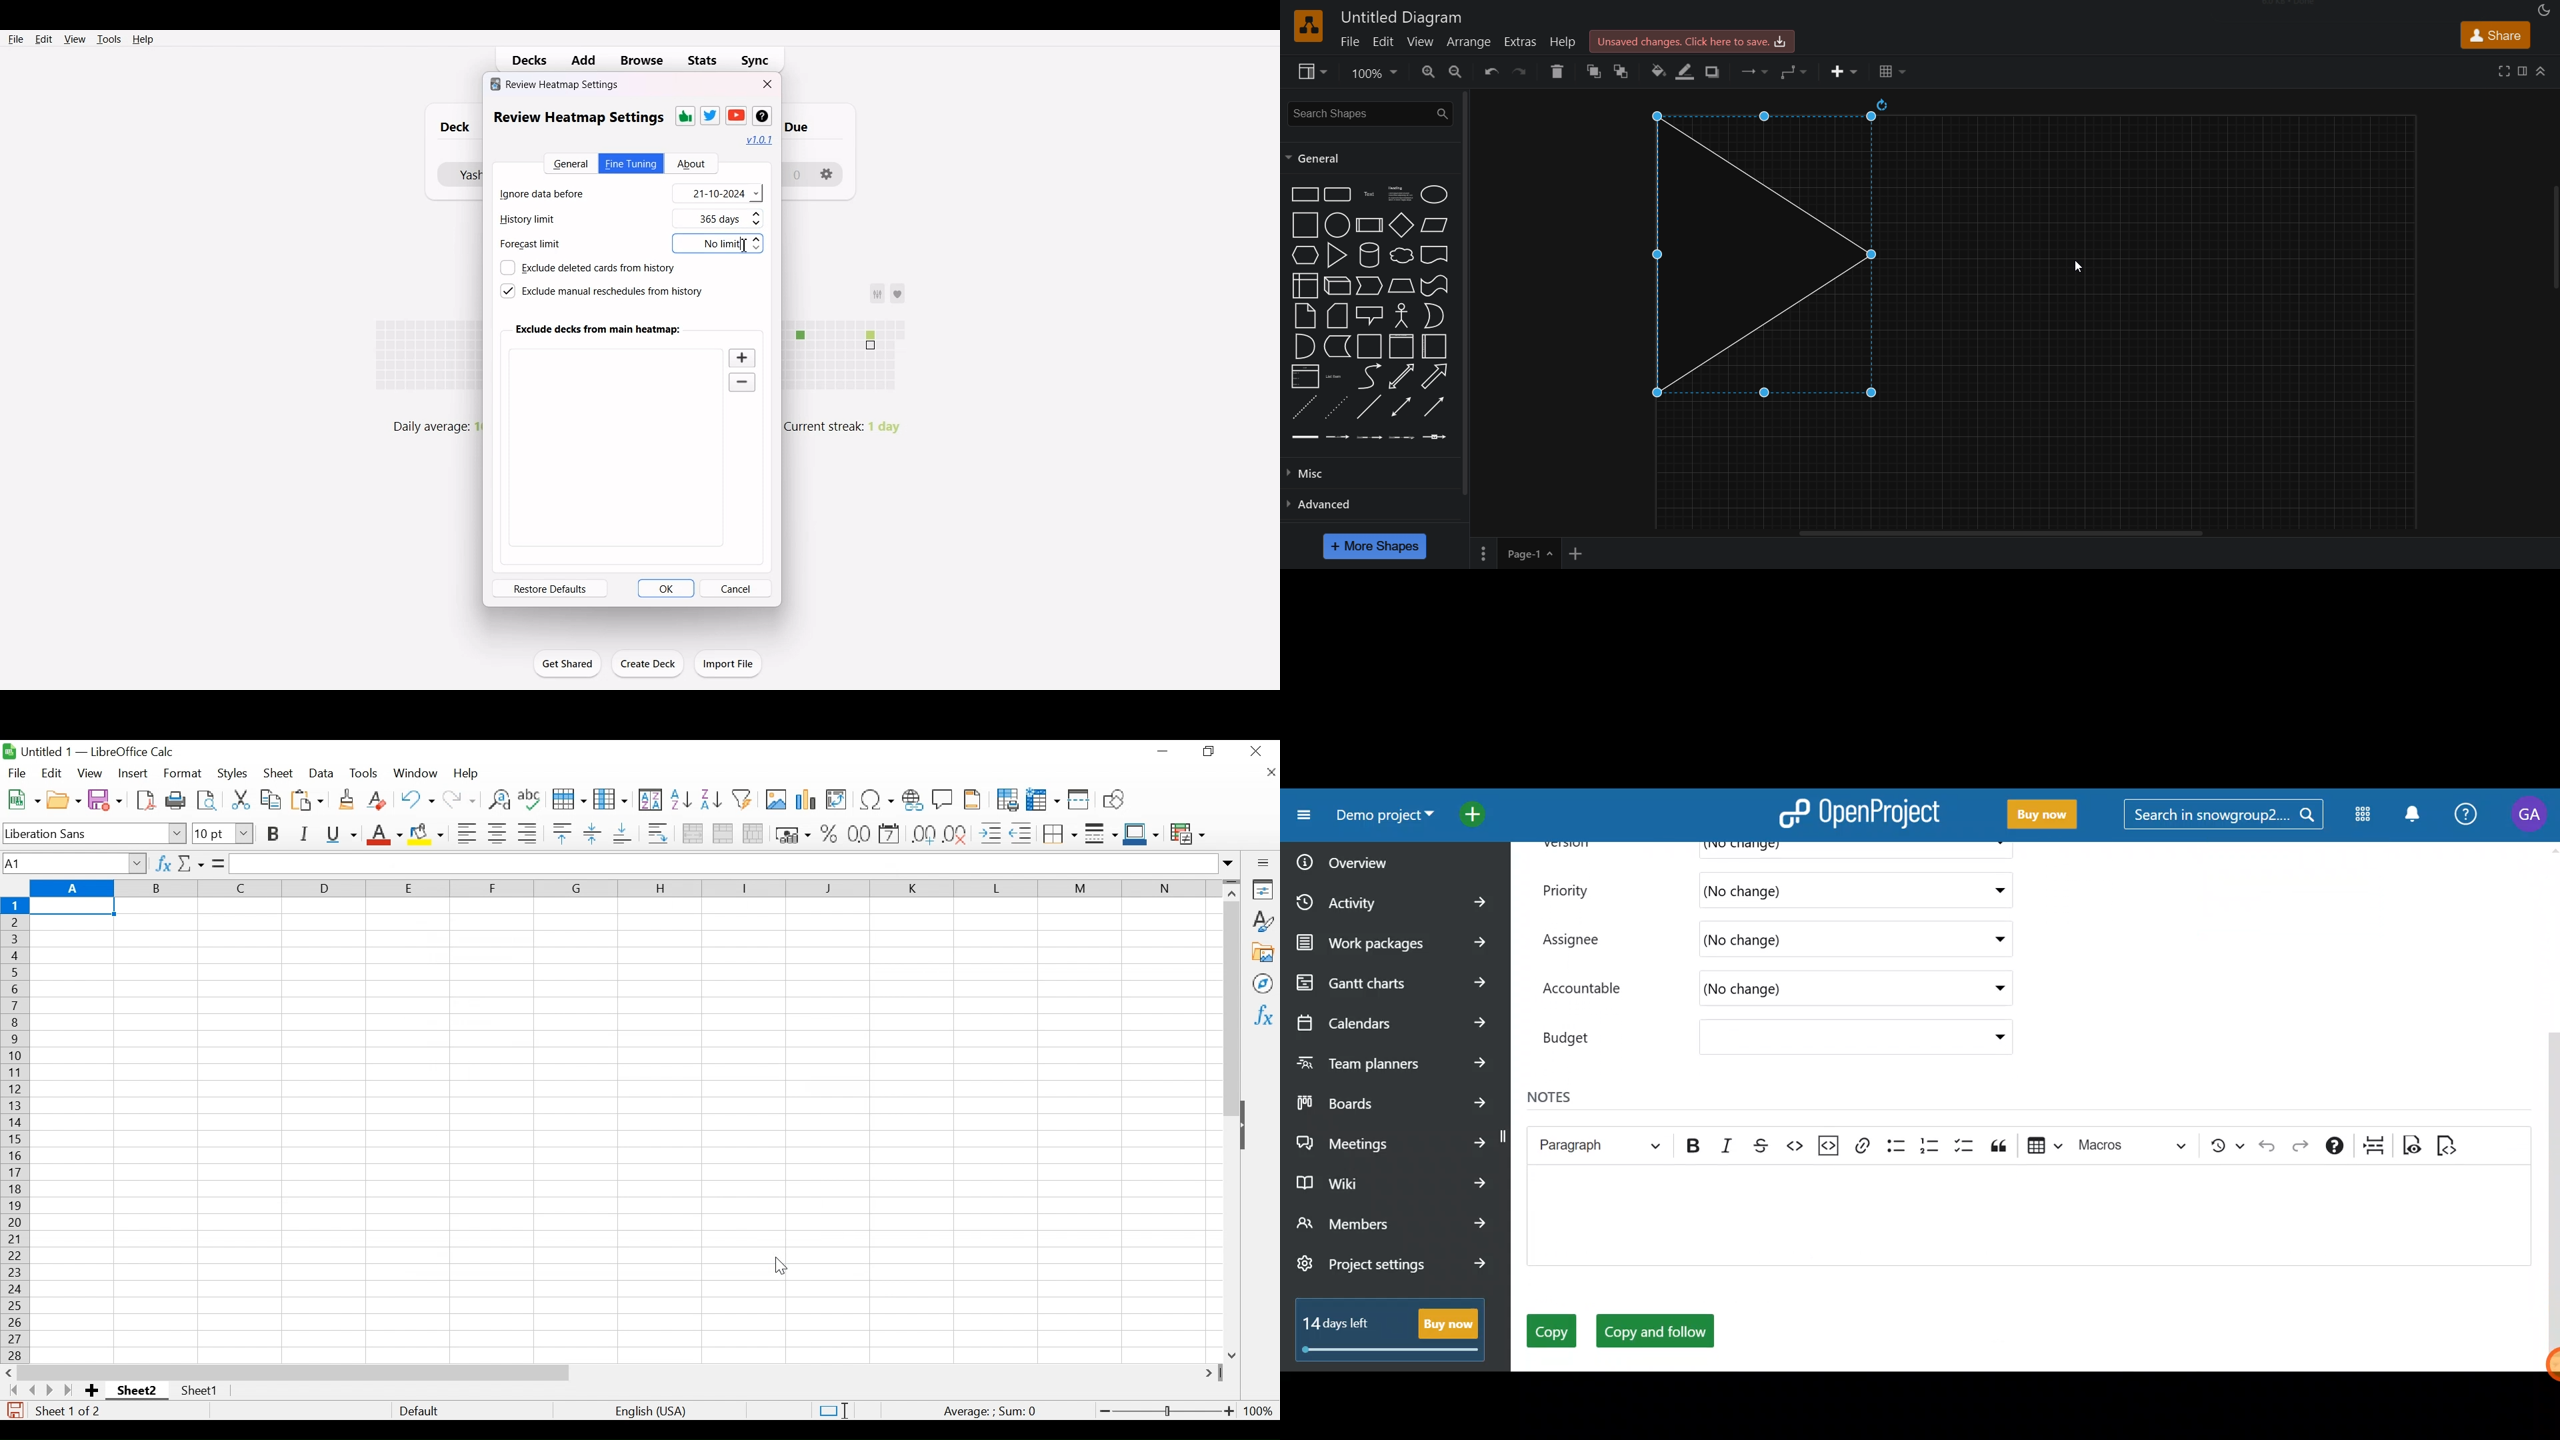  Describe the element at coordinates (567, 800) in the screenshot. I see `Row` at that location.